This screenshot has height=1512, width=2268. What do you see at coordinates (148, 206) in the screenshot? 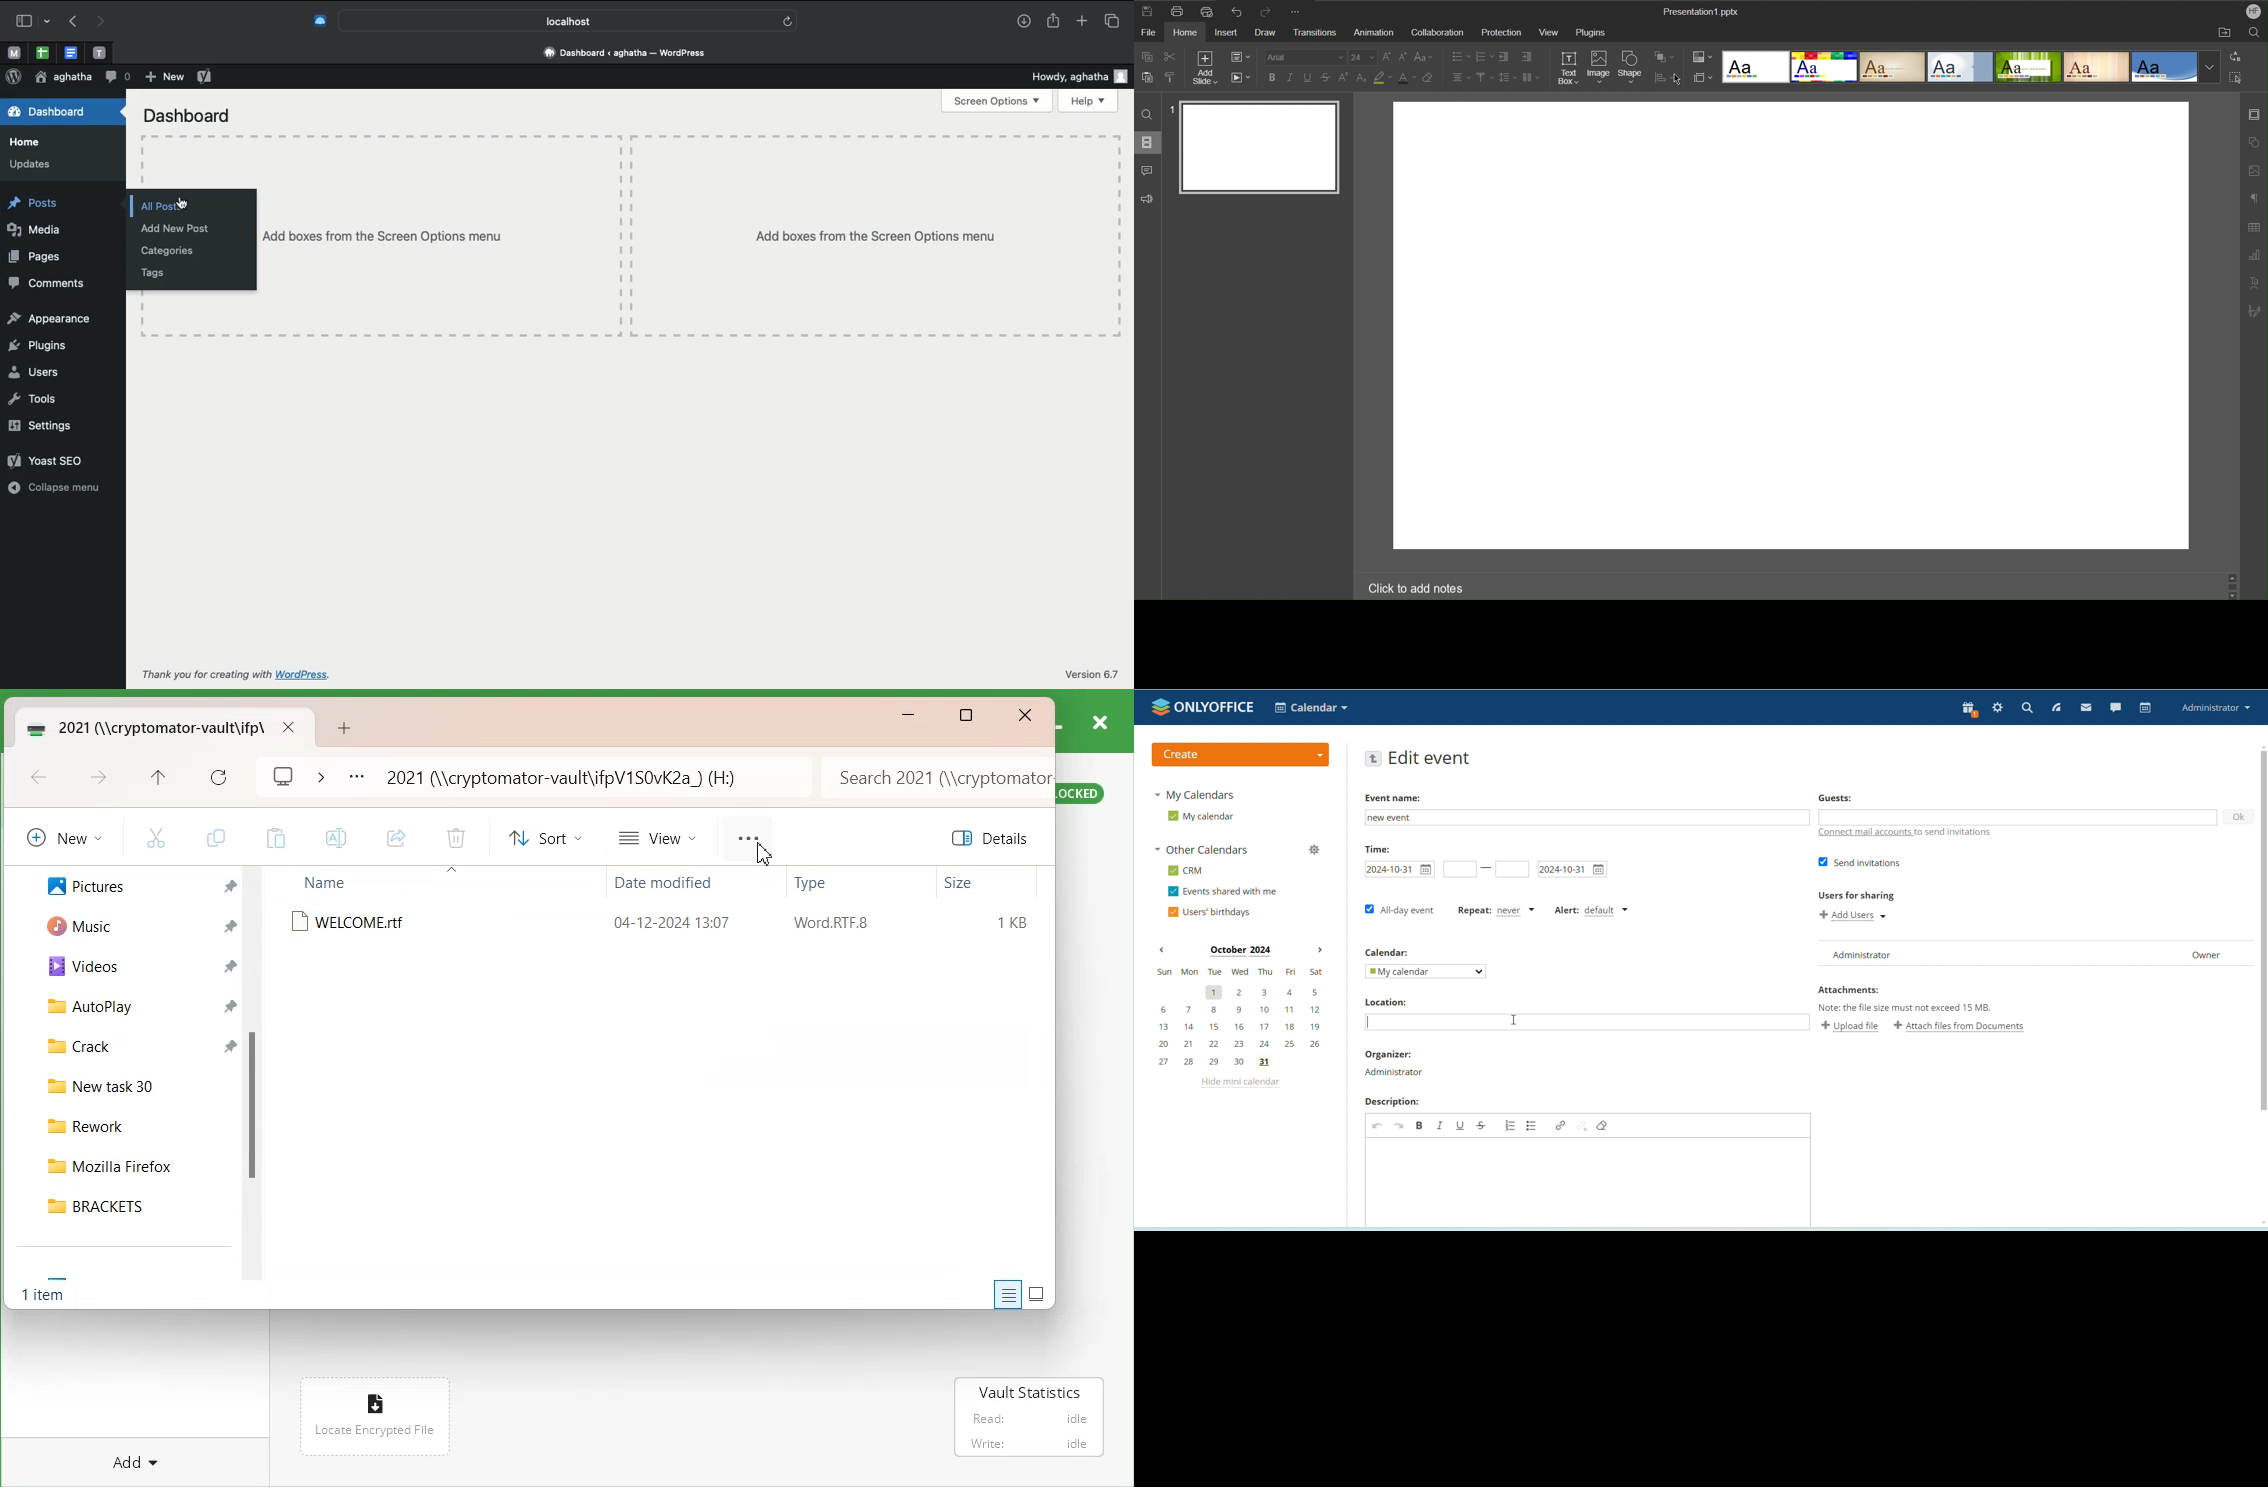
I see `All posts` at bounding box center [148, 206].